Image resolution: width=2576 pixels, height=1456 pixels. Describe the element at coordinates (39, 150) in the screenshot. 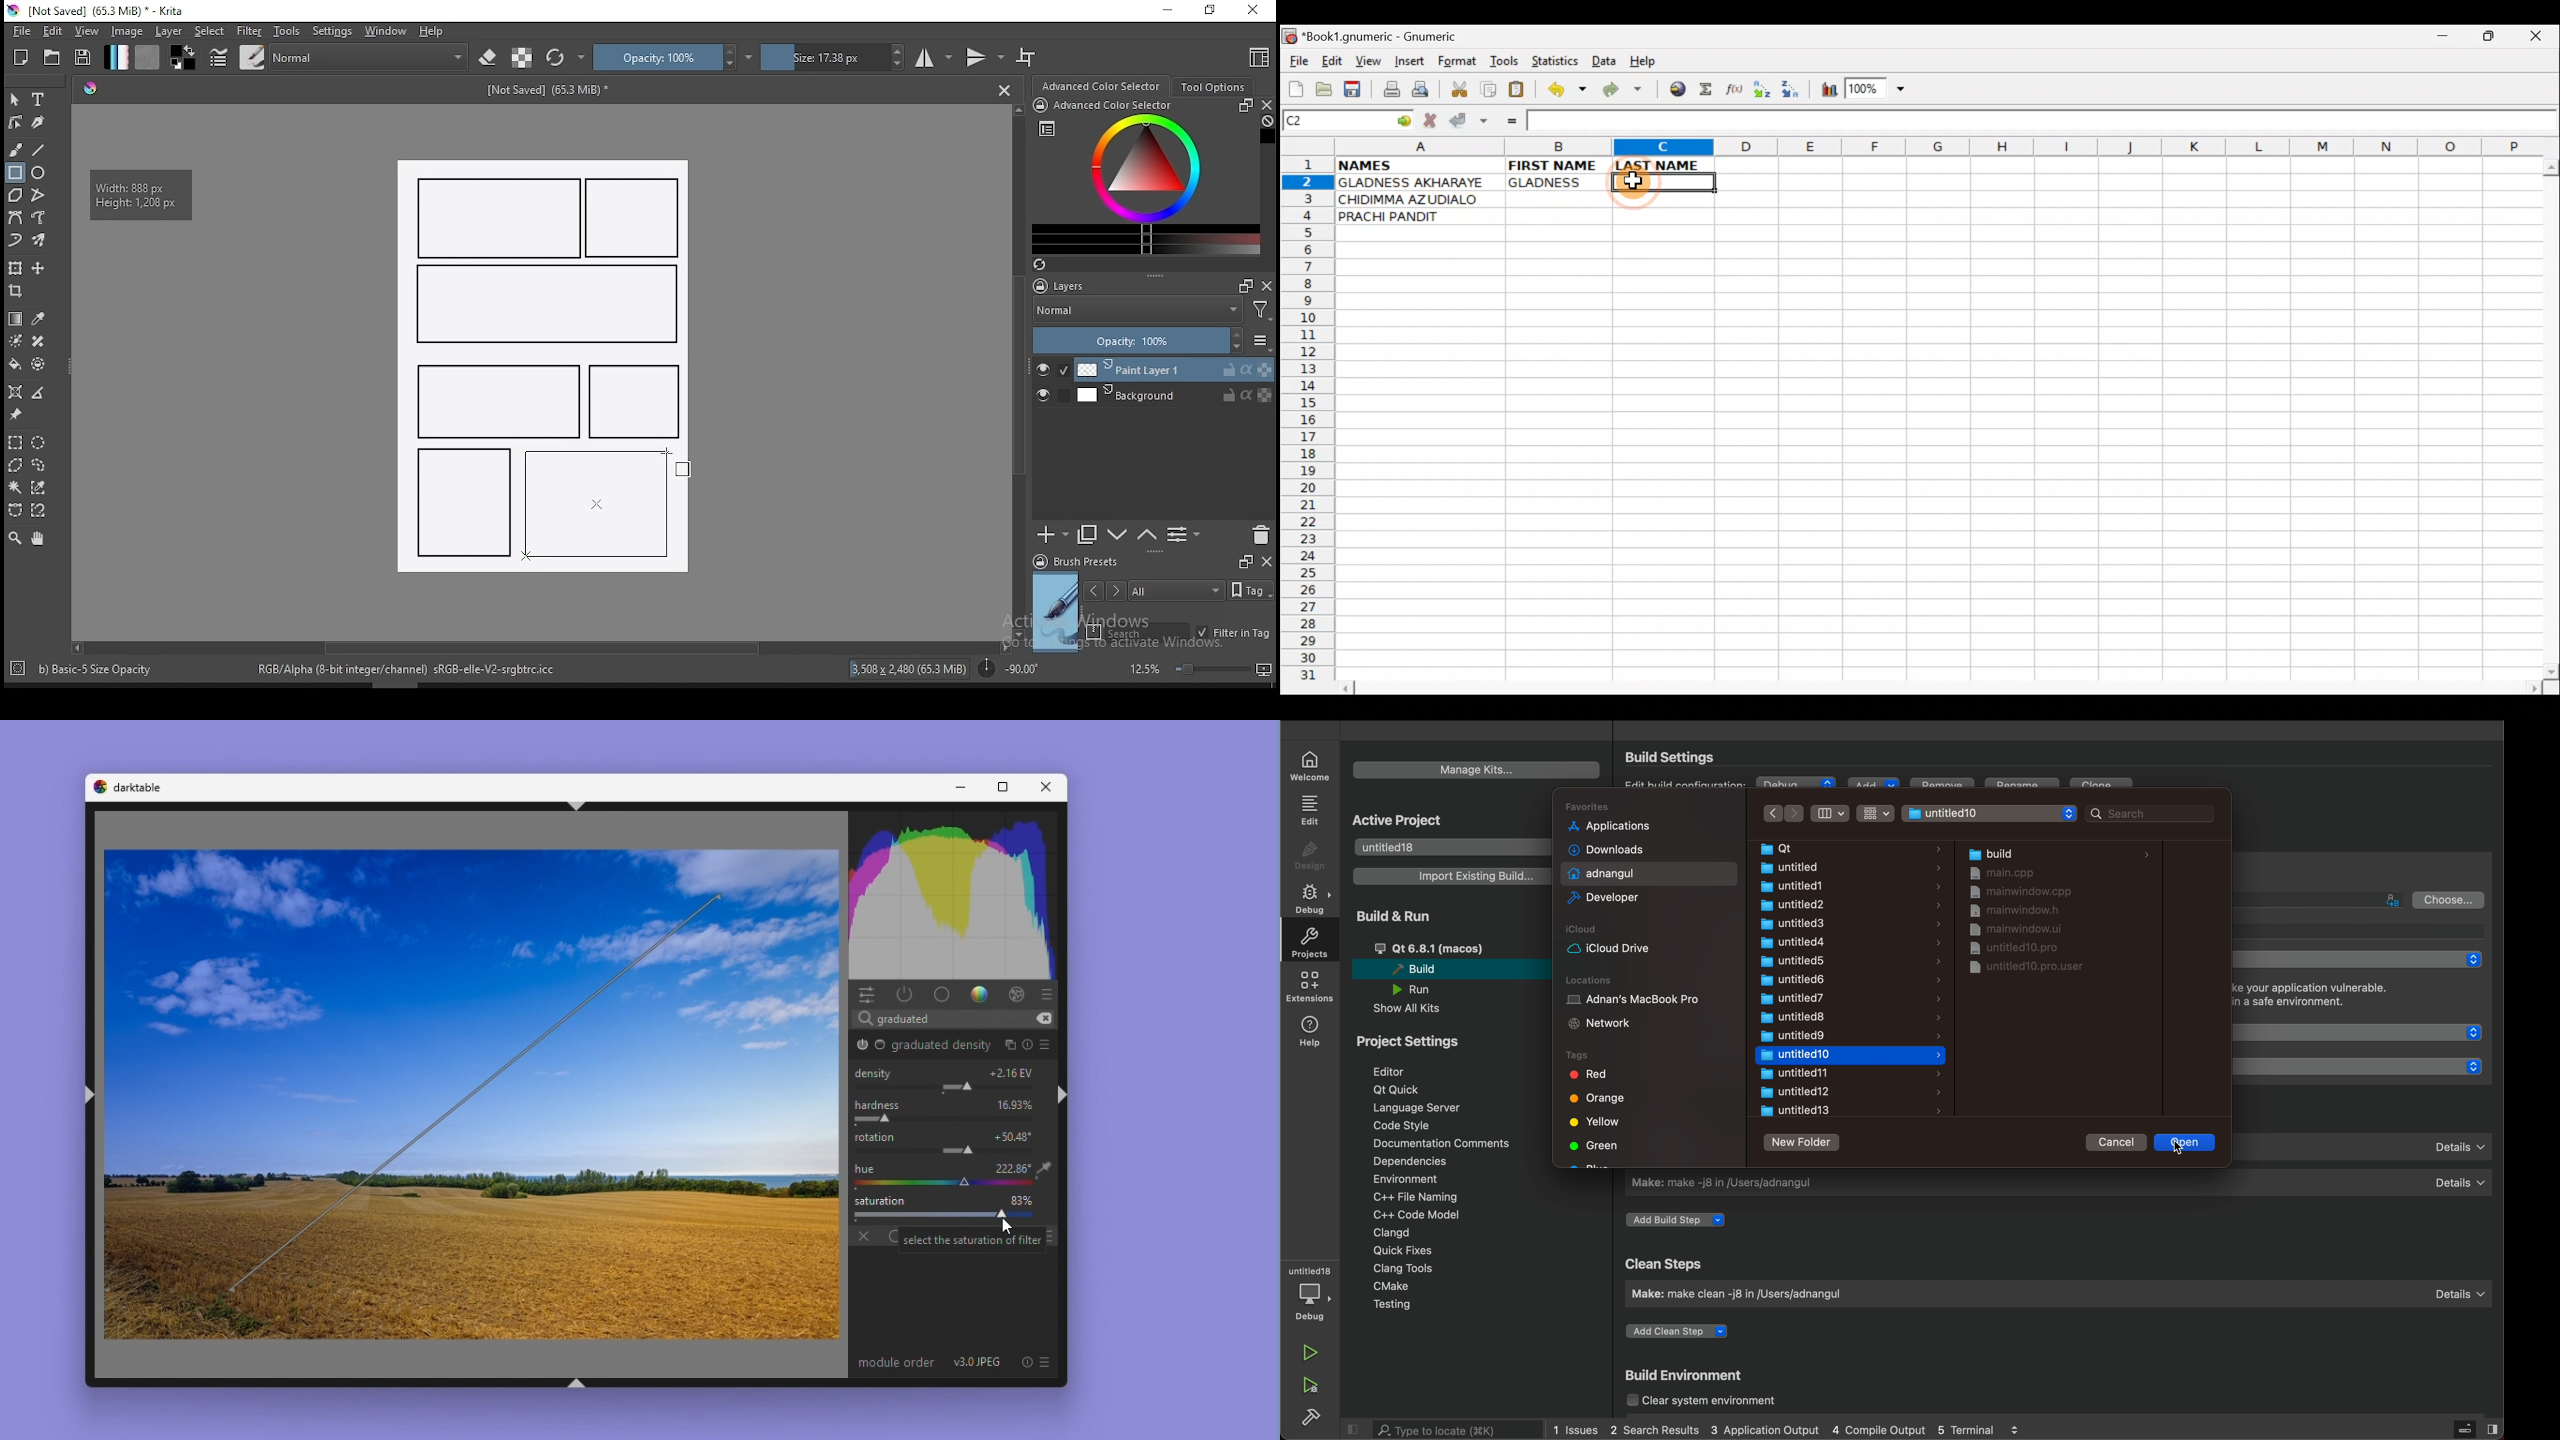

I see `line tool` at that location.